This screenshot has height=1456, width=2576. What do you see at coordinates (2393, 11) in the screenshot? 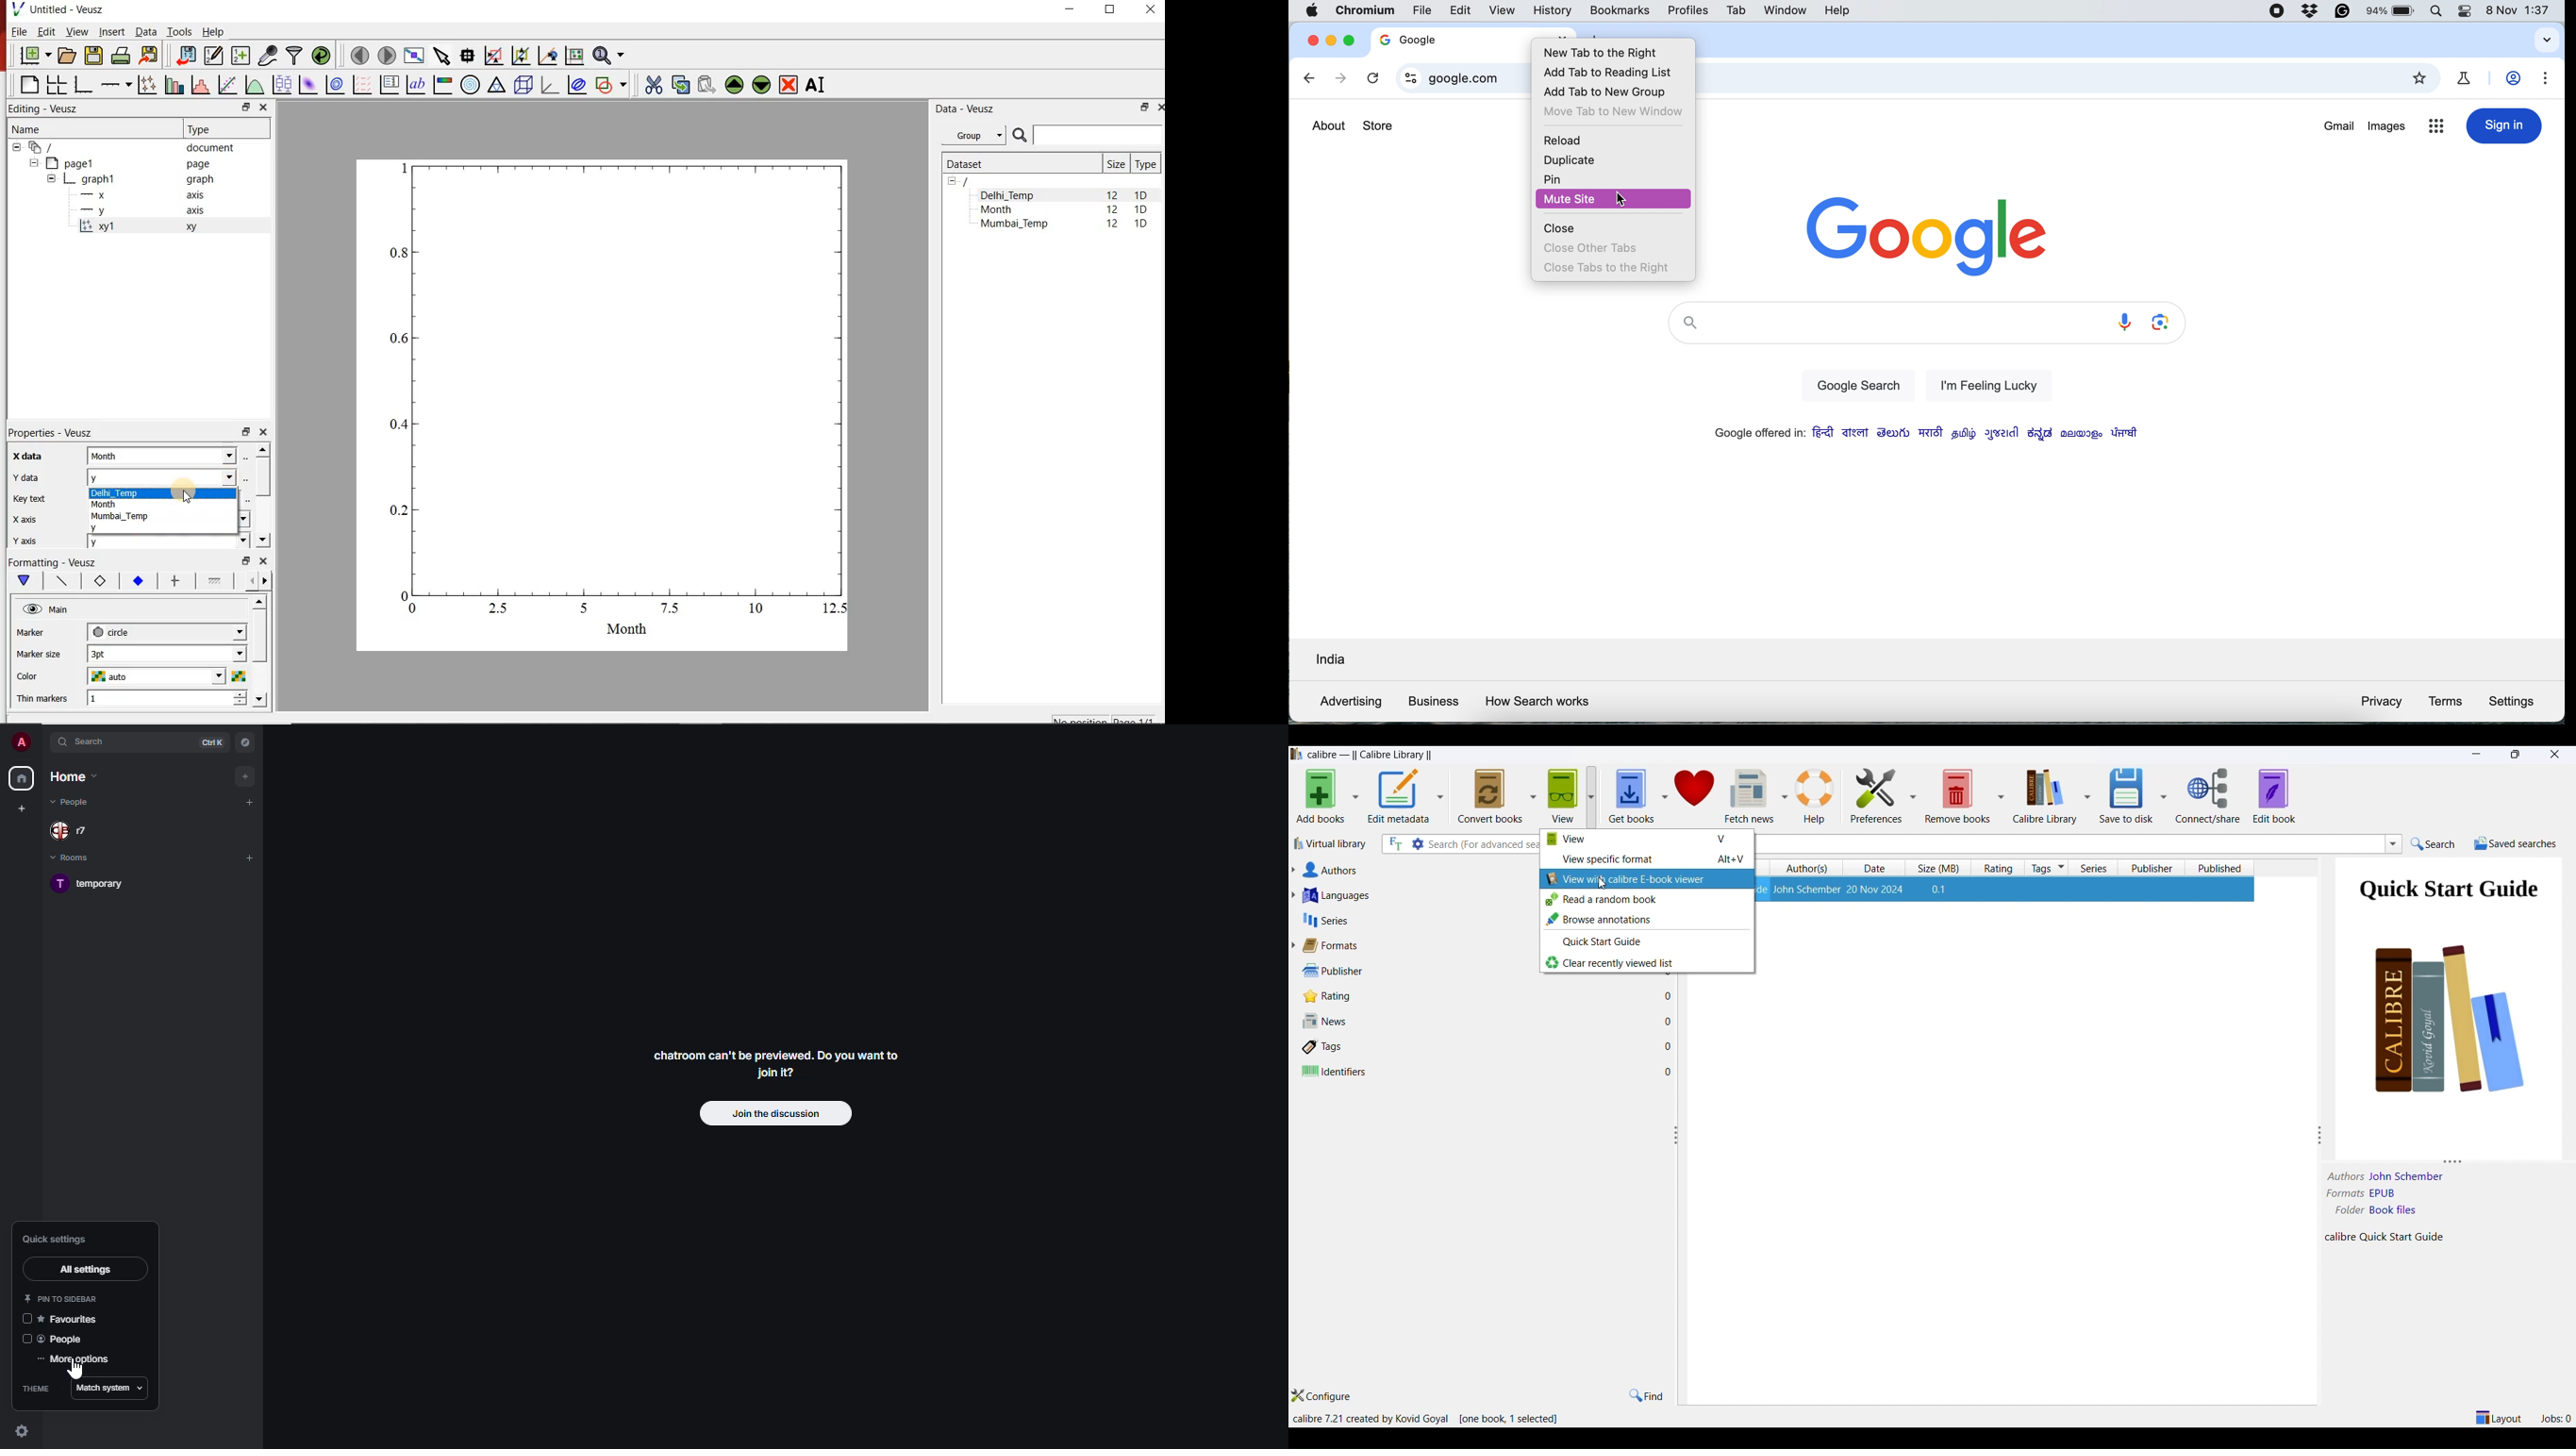
I see `battery` at bounding box center [2393, 11].